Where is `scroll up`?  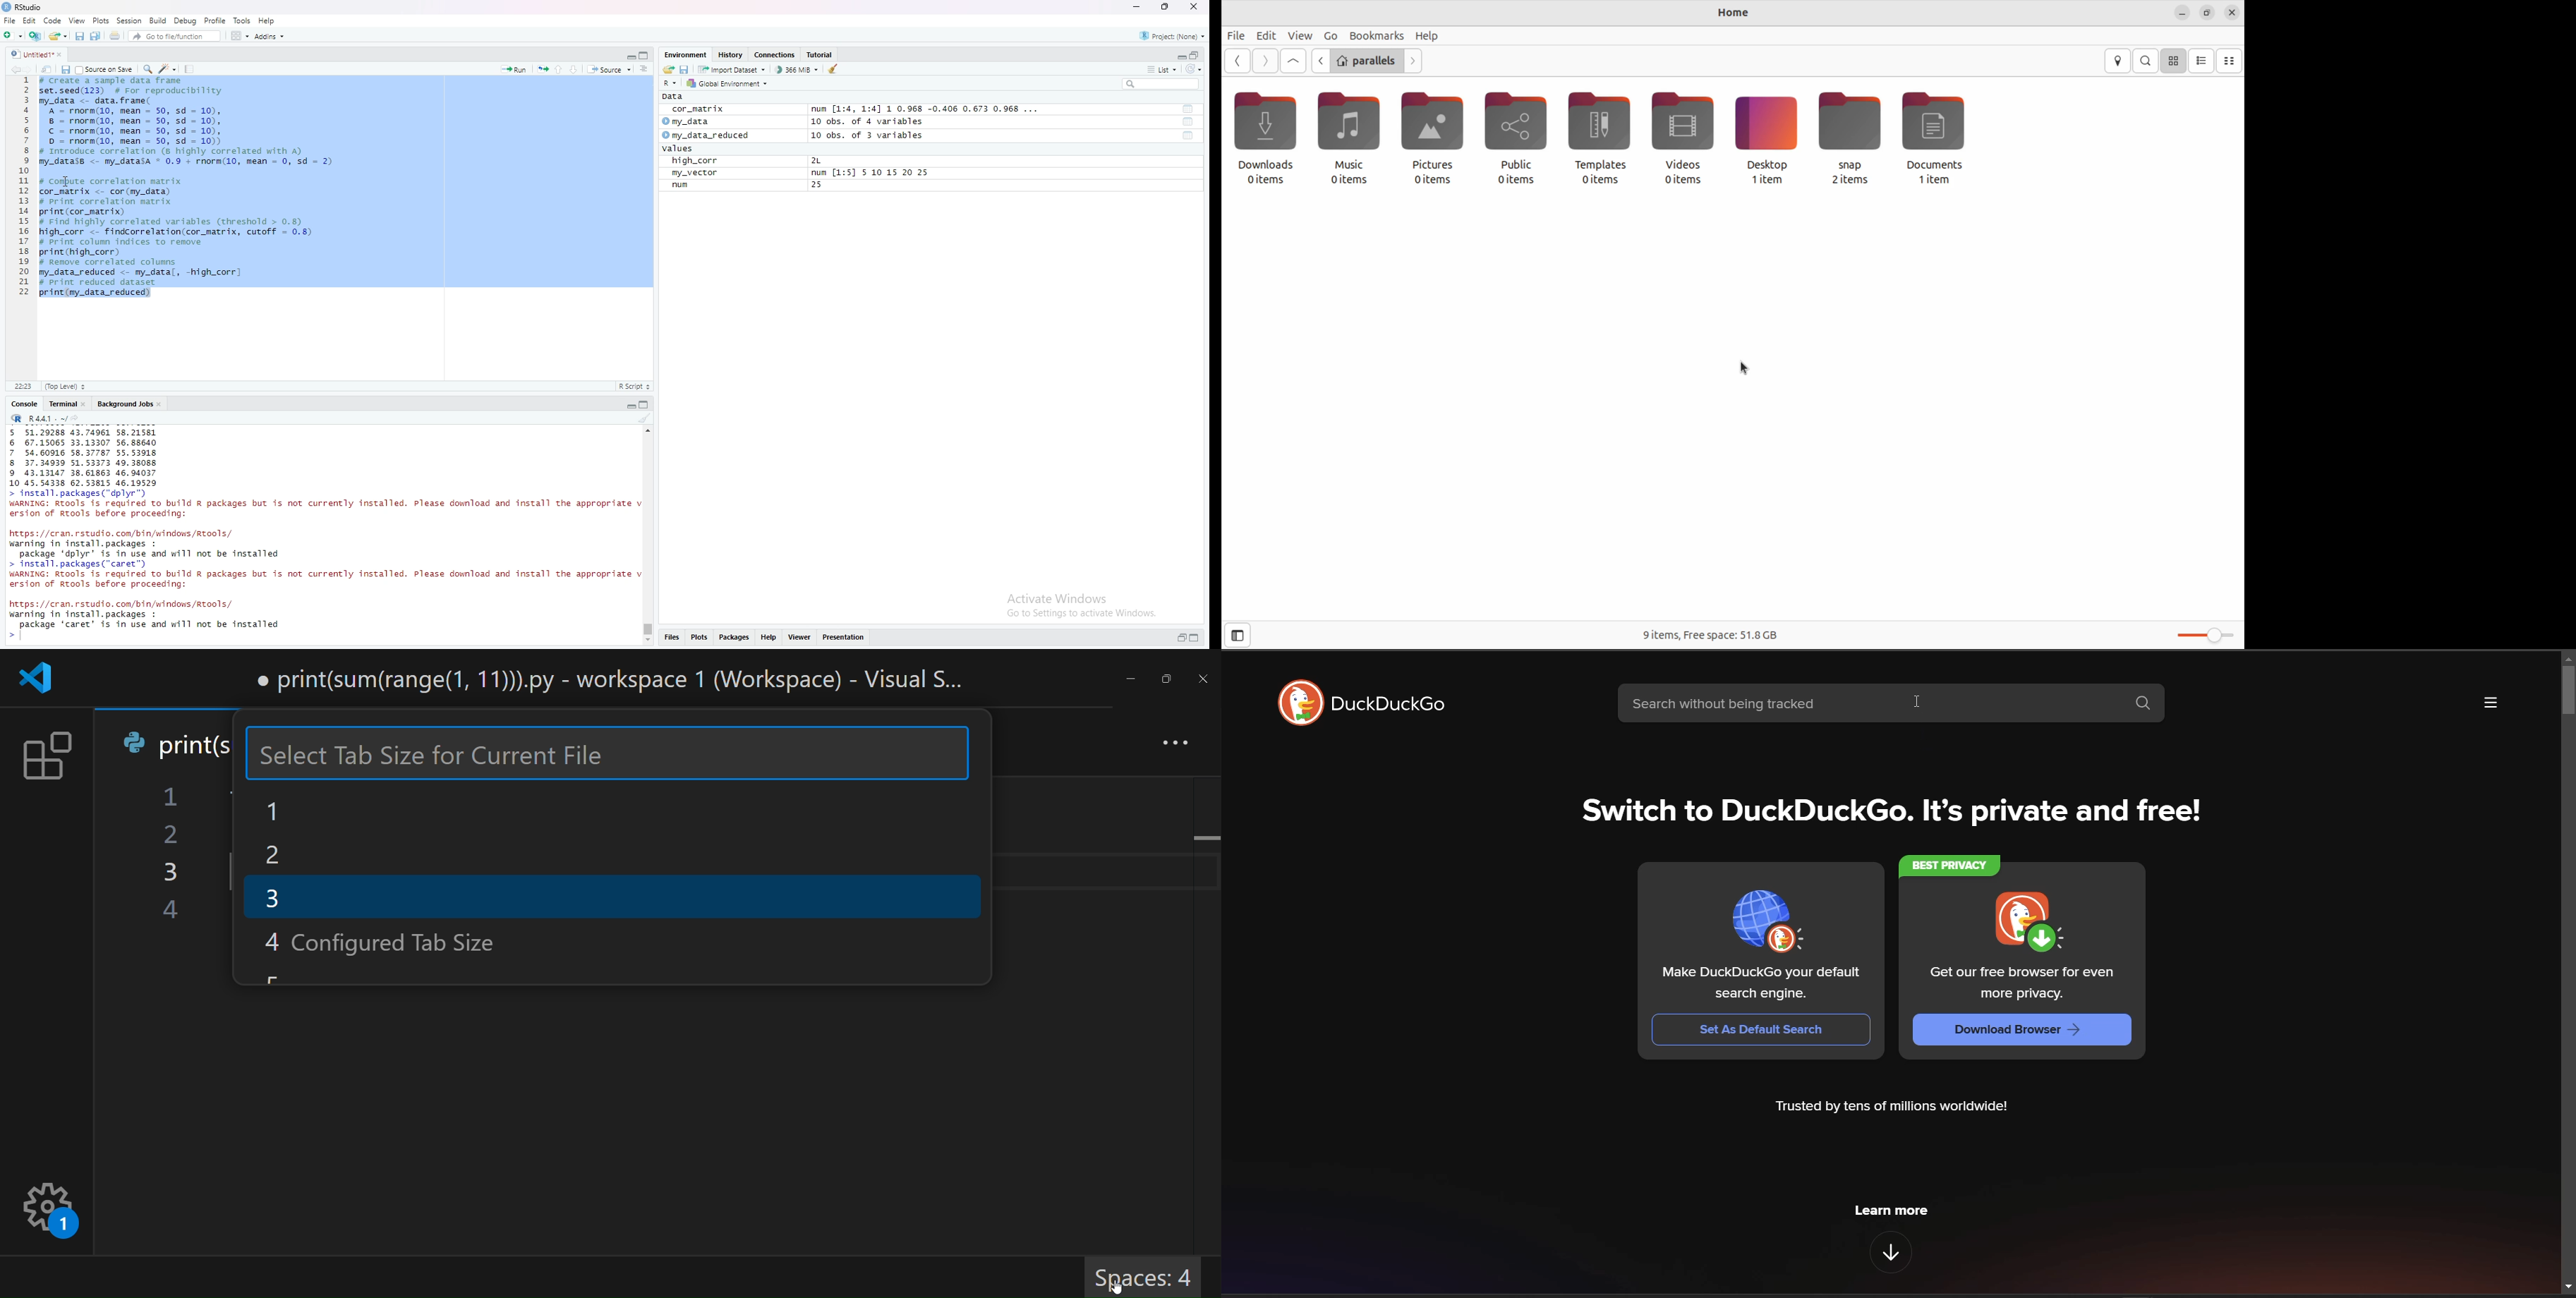 scroll up is located at coordinates (648, 430).